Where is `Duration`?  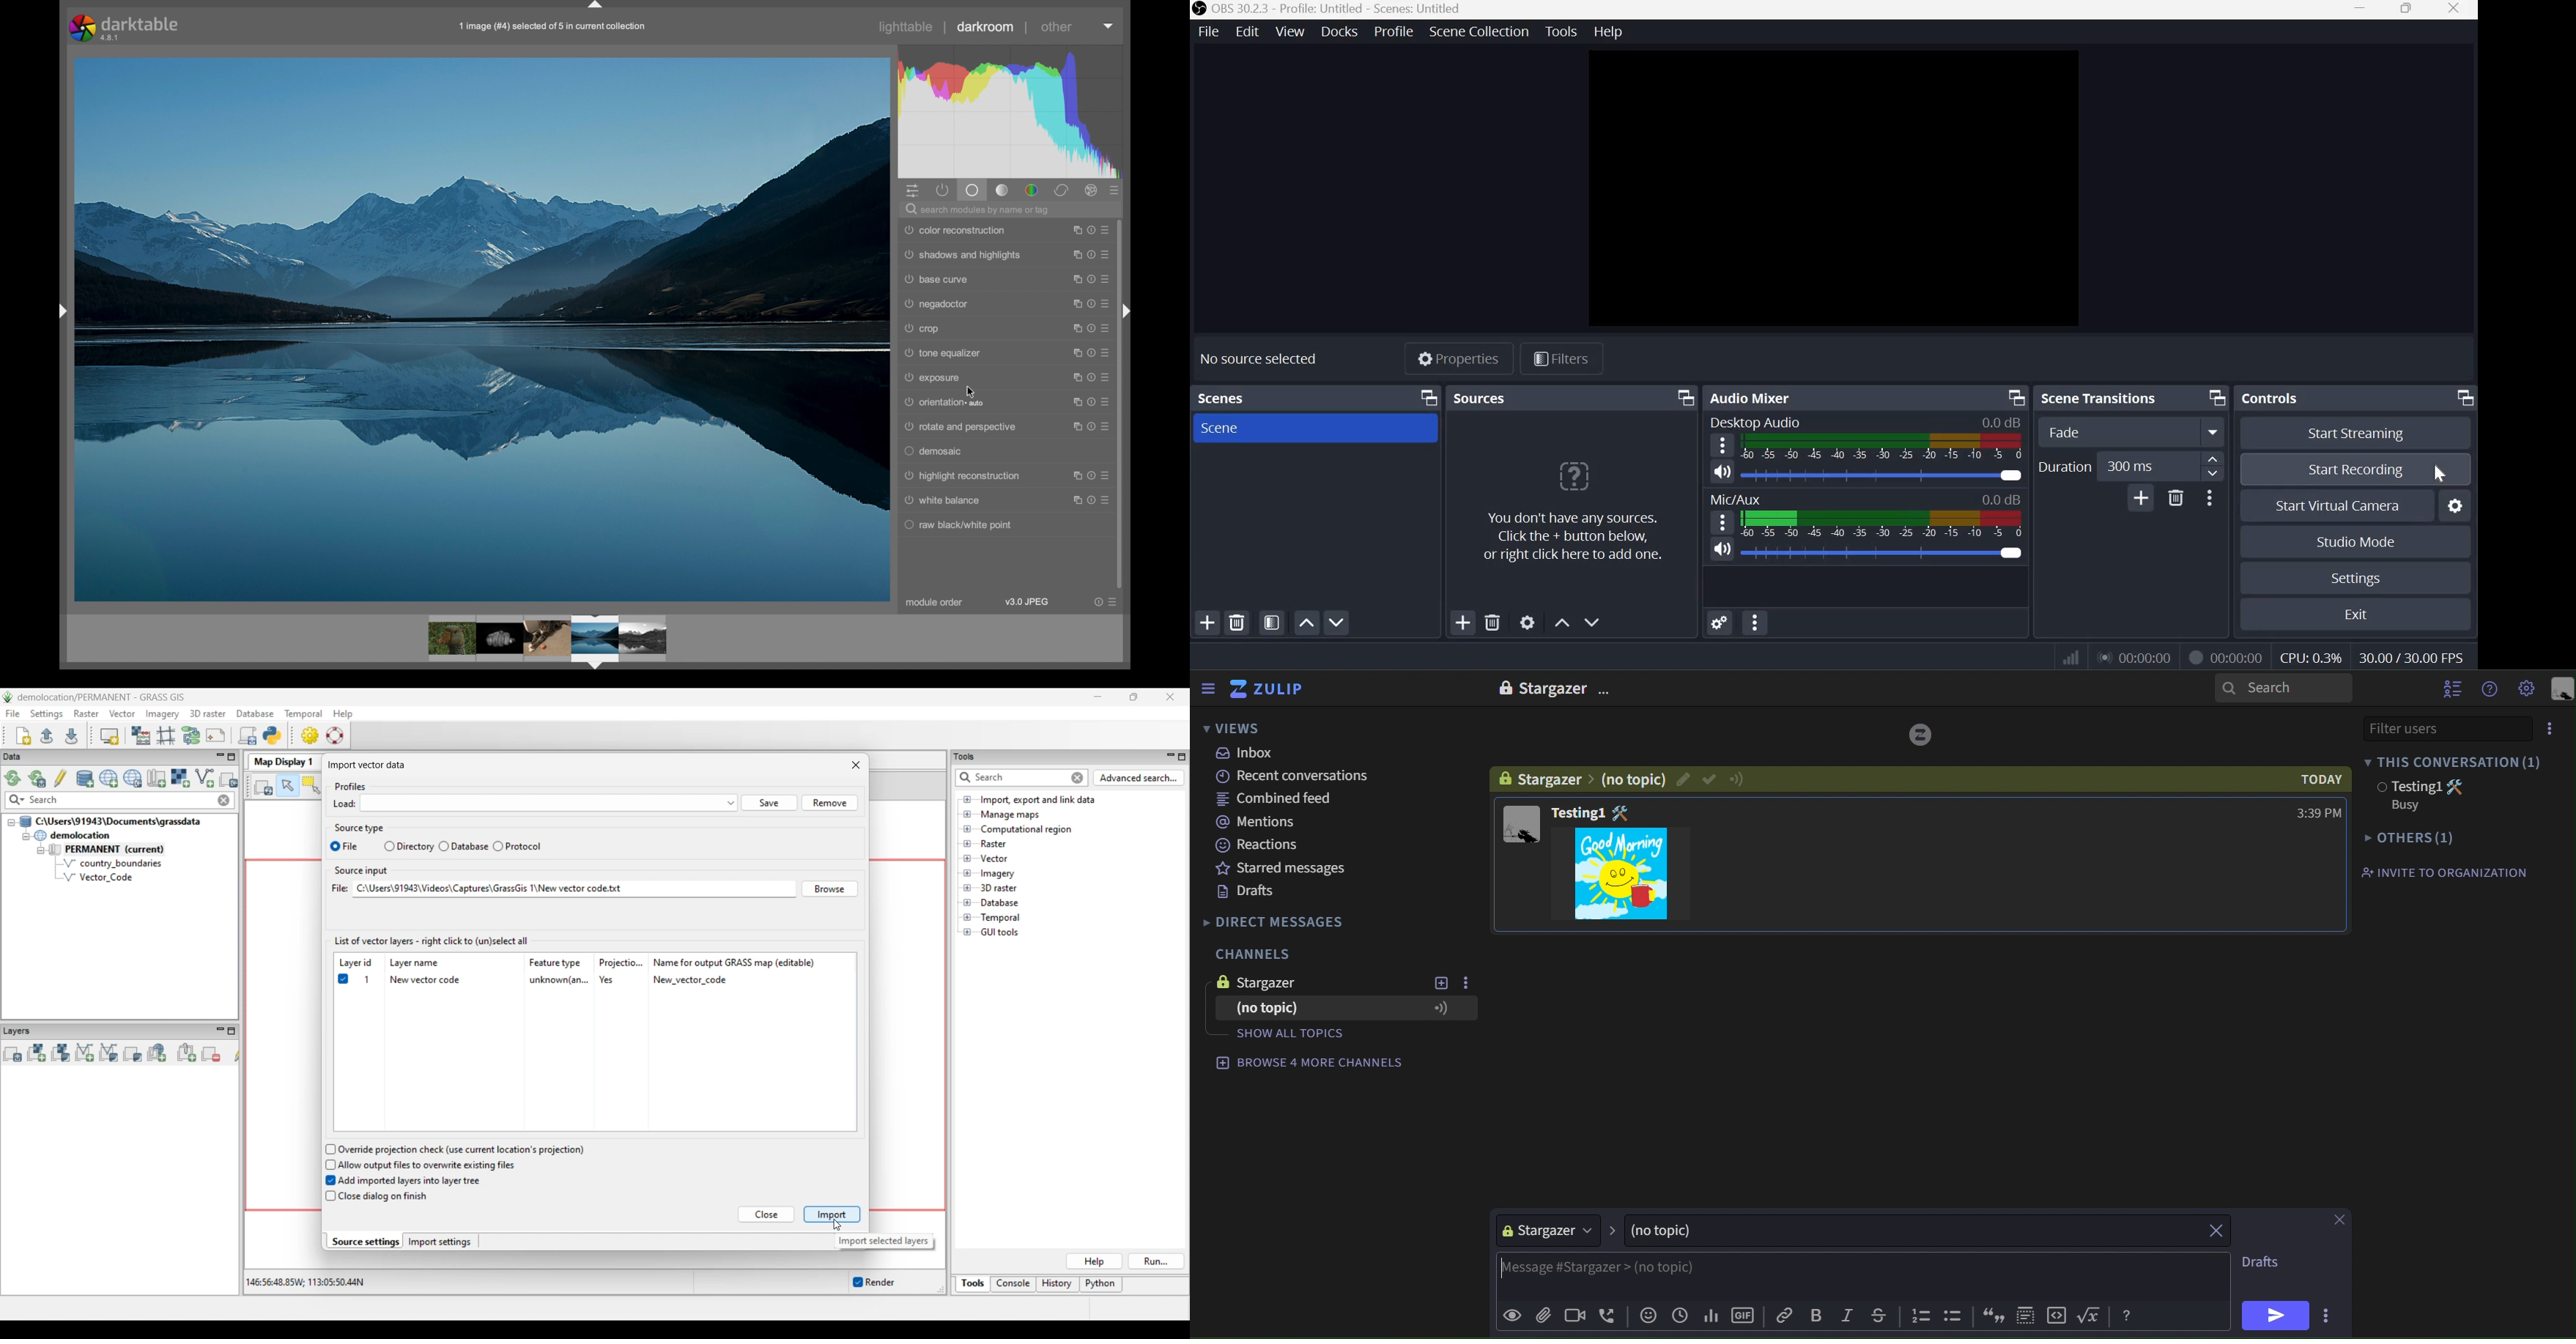 Duration is located at coordinates (2066, 466).